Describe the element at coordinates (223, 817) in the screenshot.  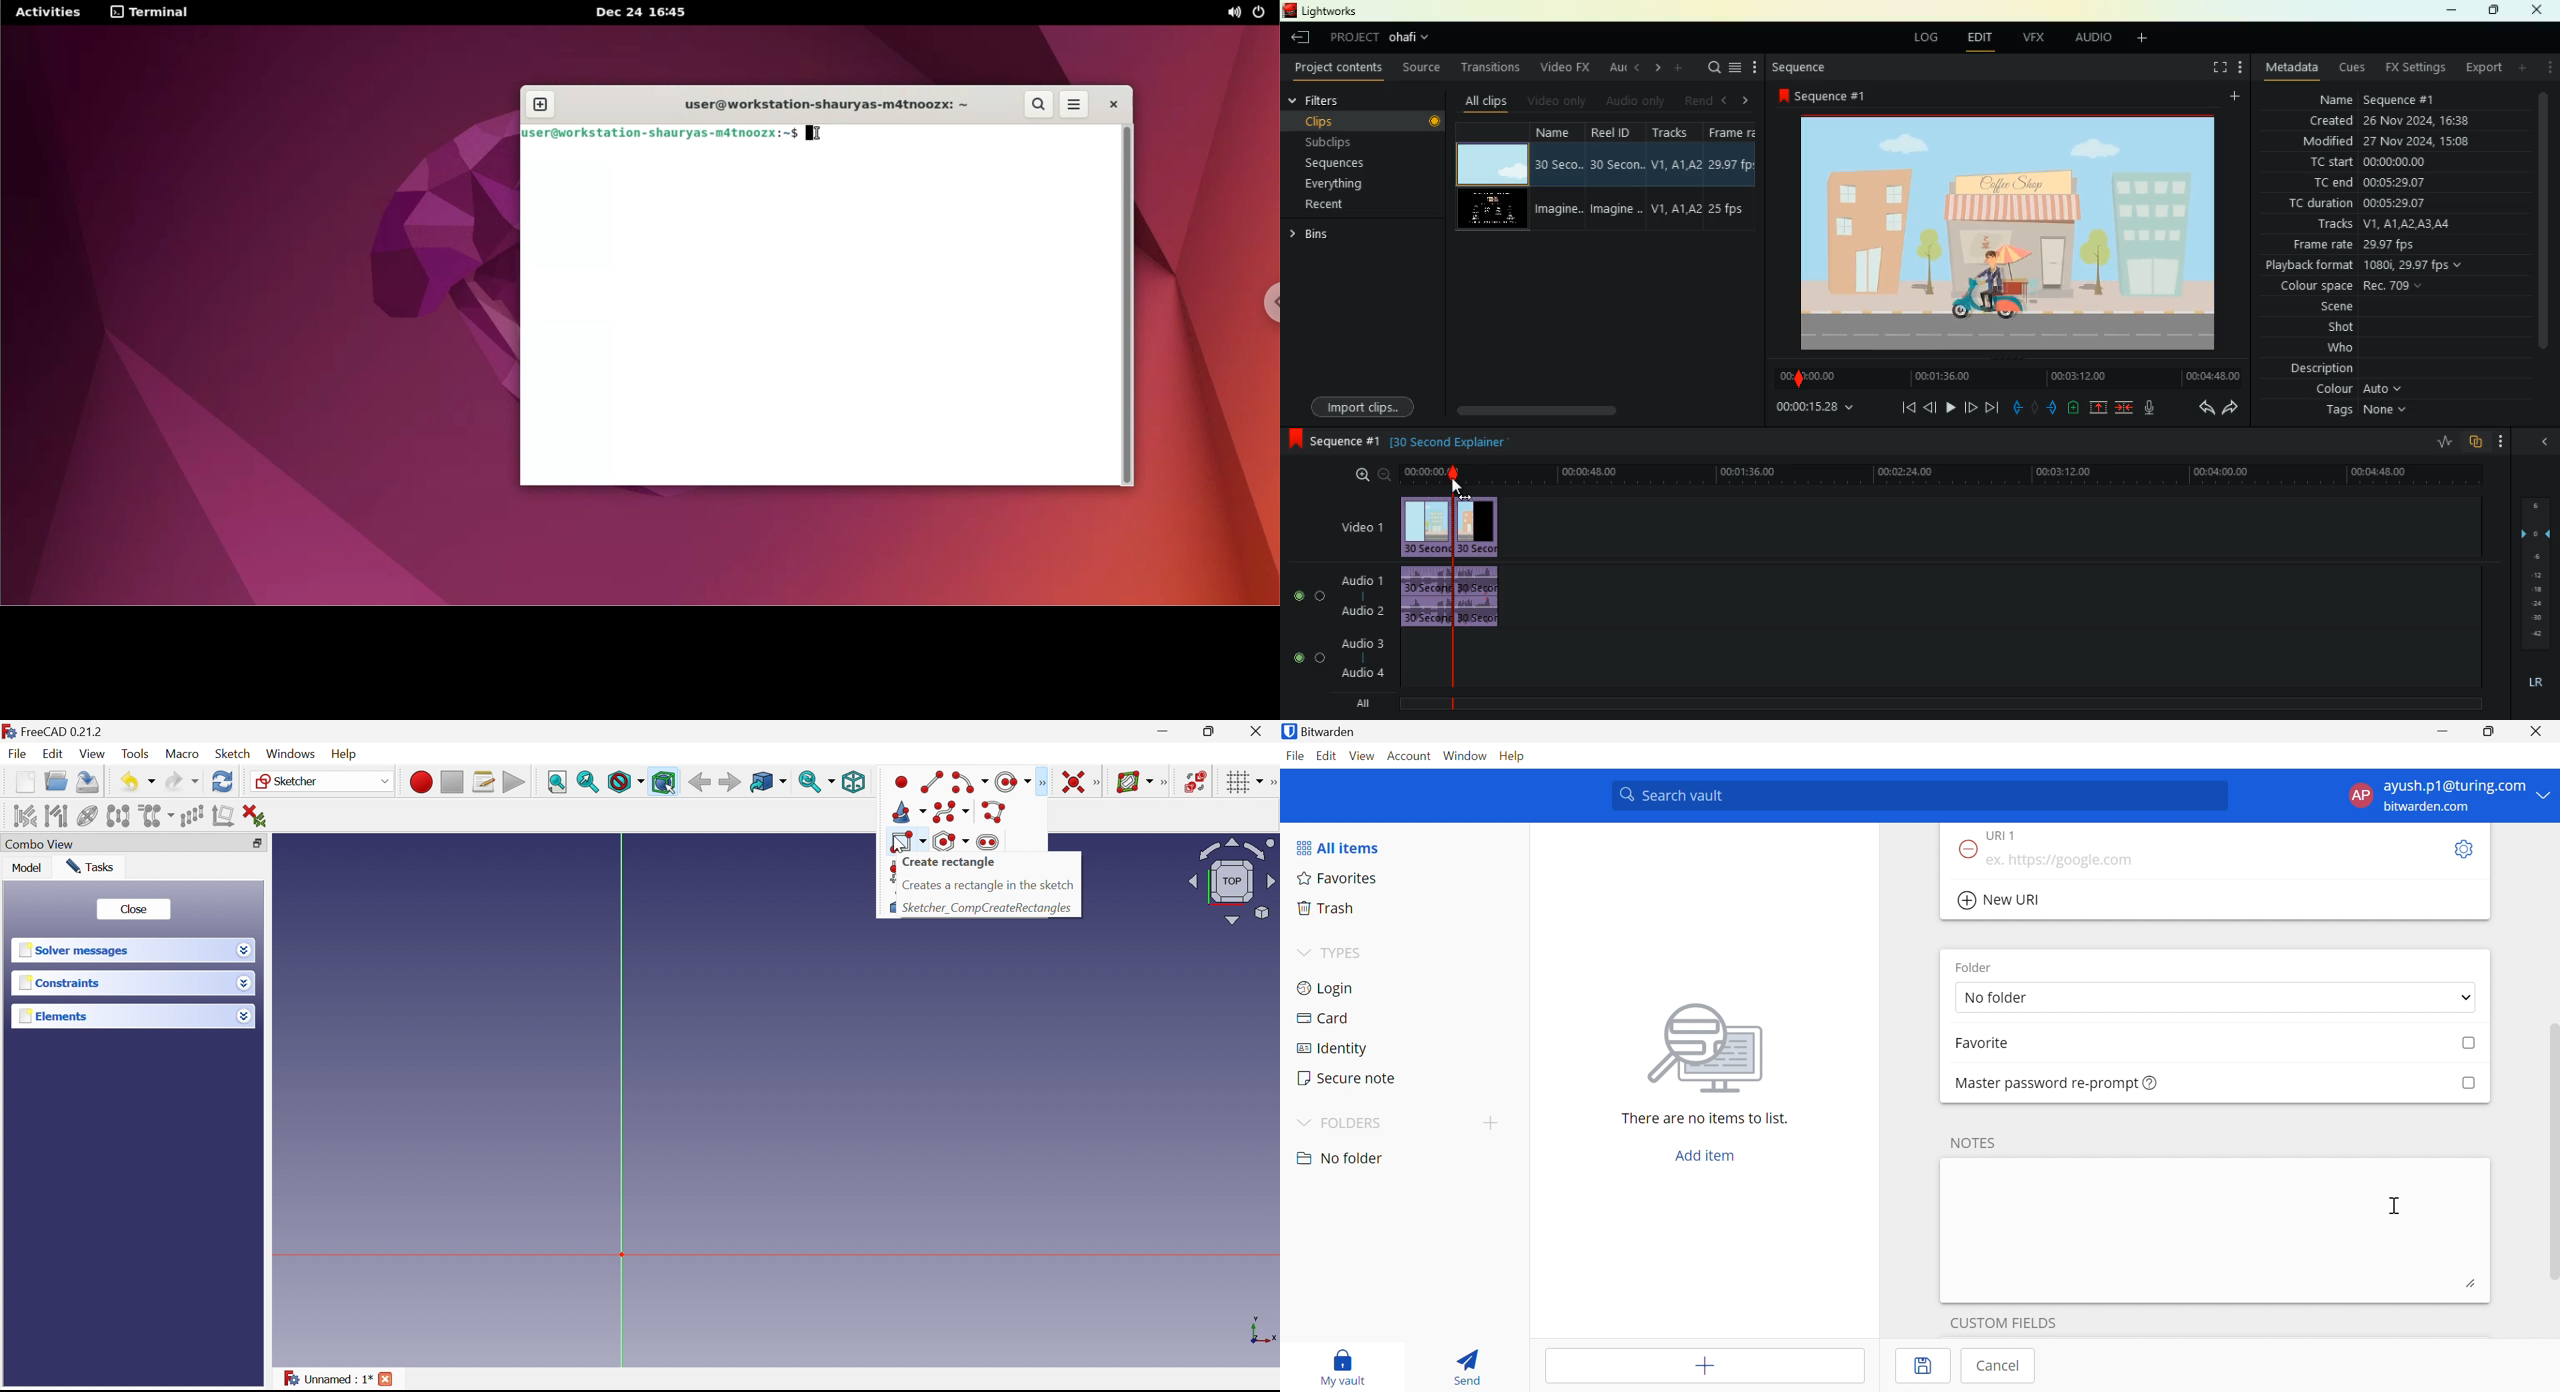
I see `Remove axes alignment` at that location.